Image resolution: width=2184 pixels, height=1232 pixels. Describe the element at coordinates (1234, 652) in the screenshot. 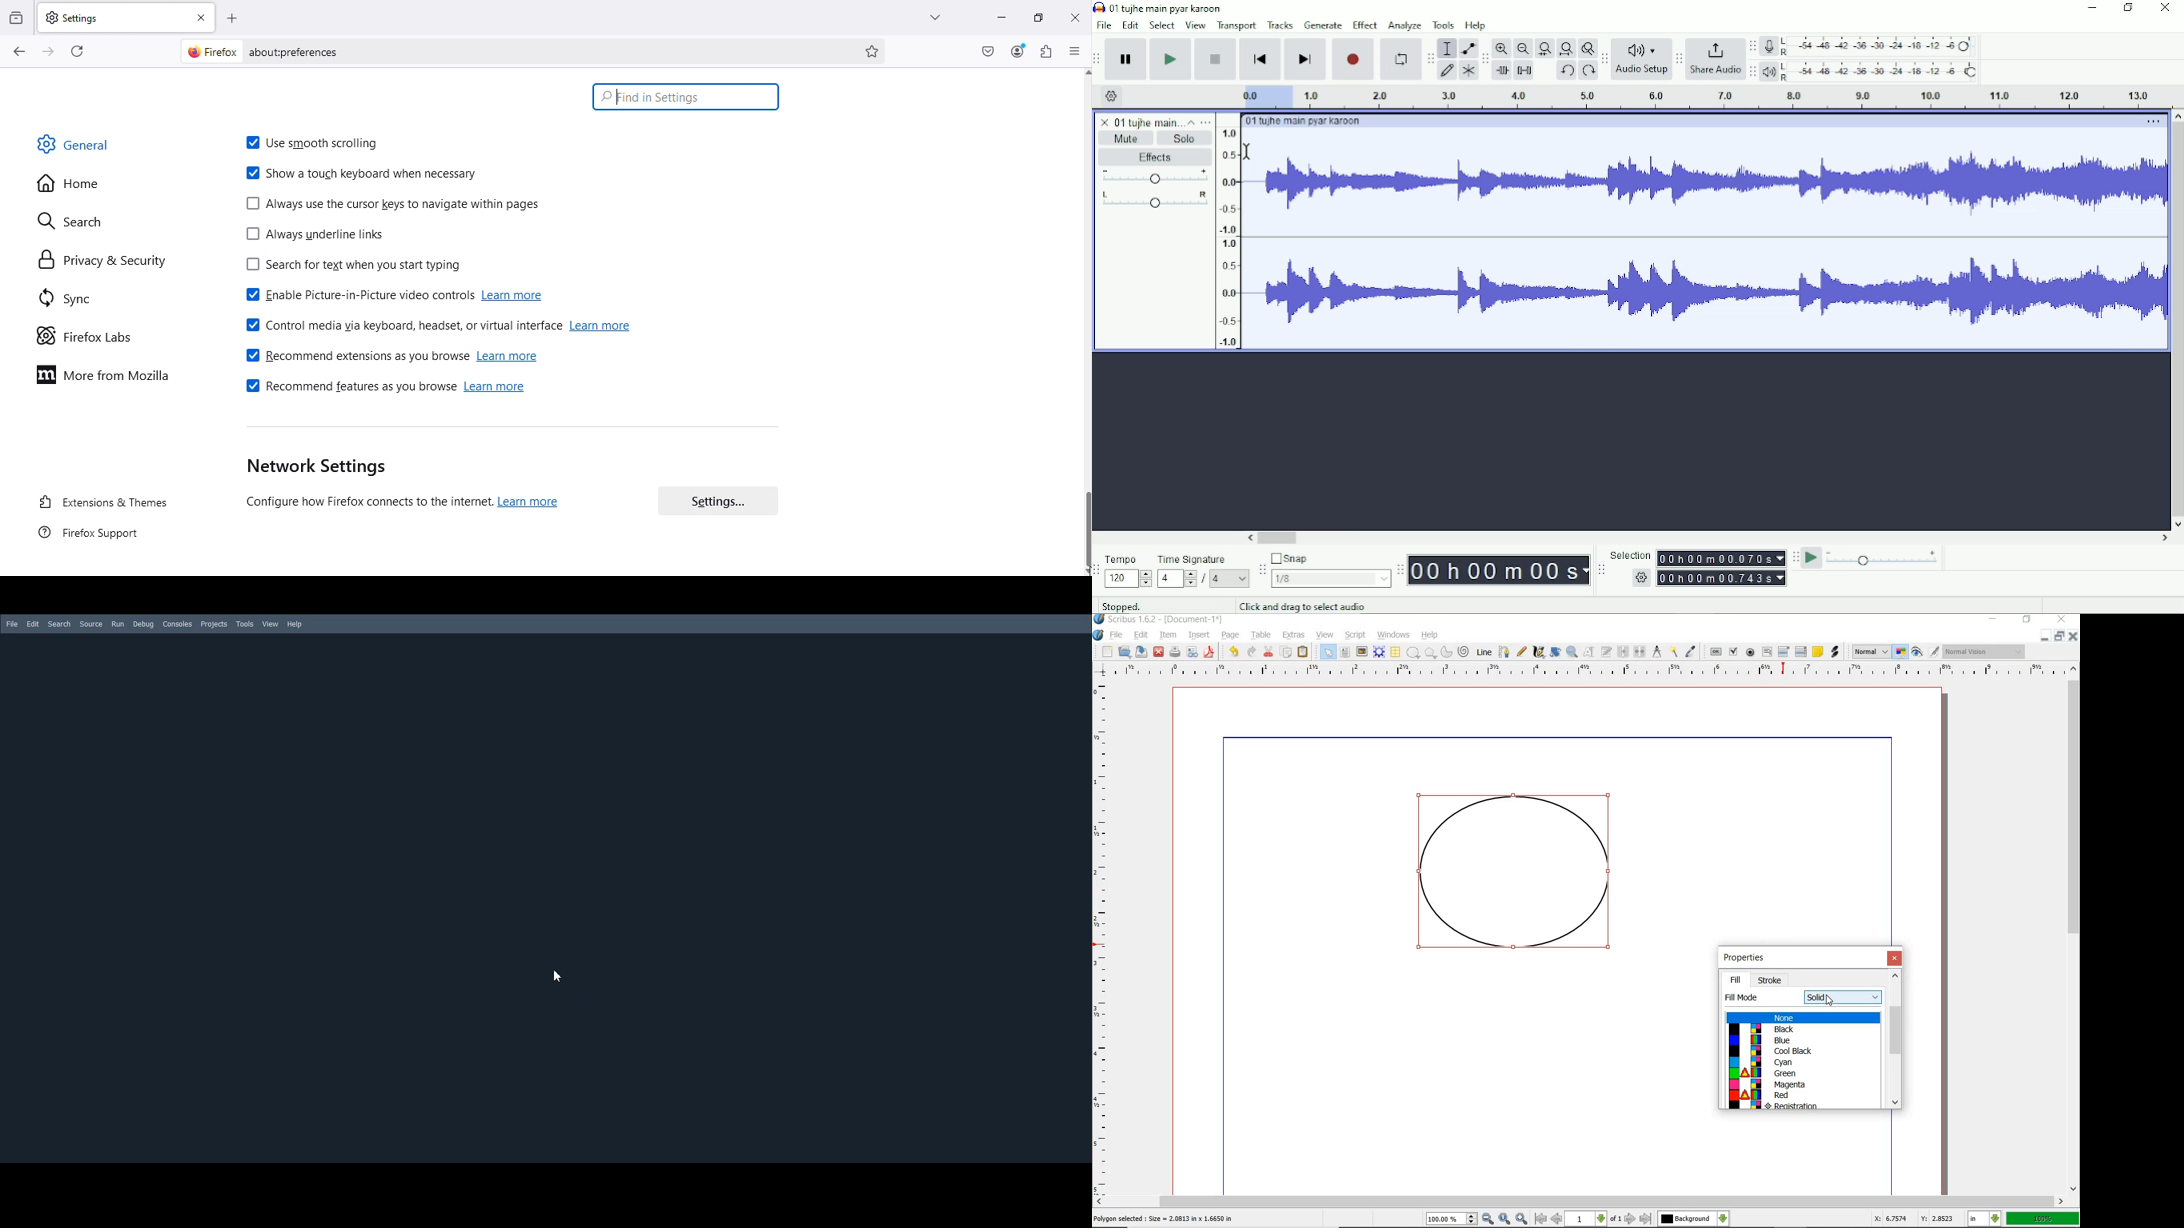

I see `UNDO` at that location.